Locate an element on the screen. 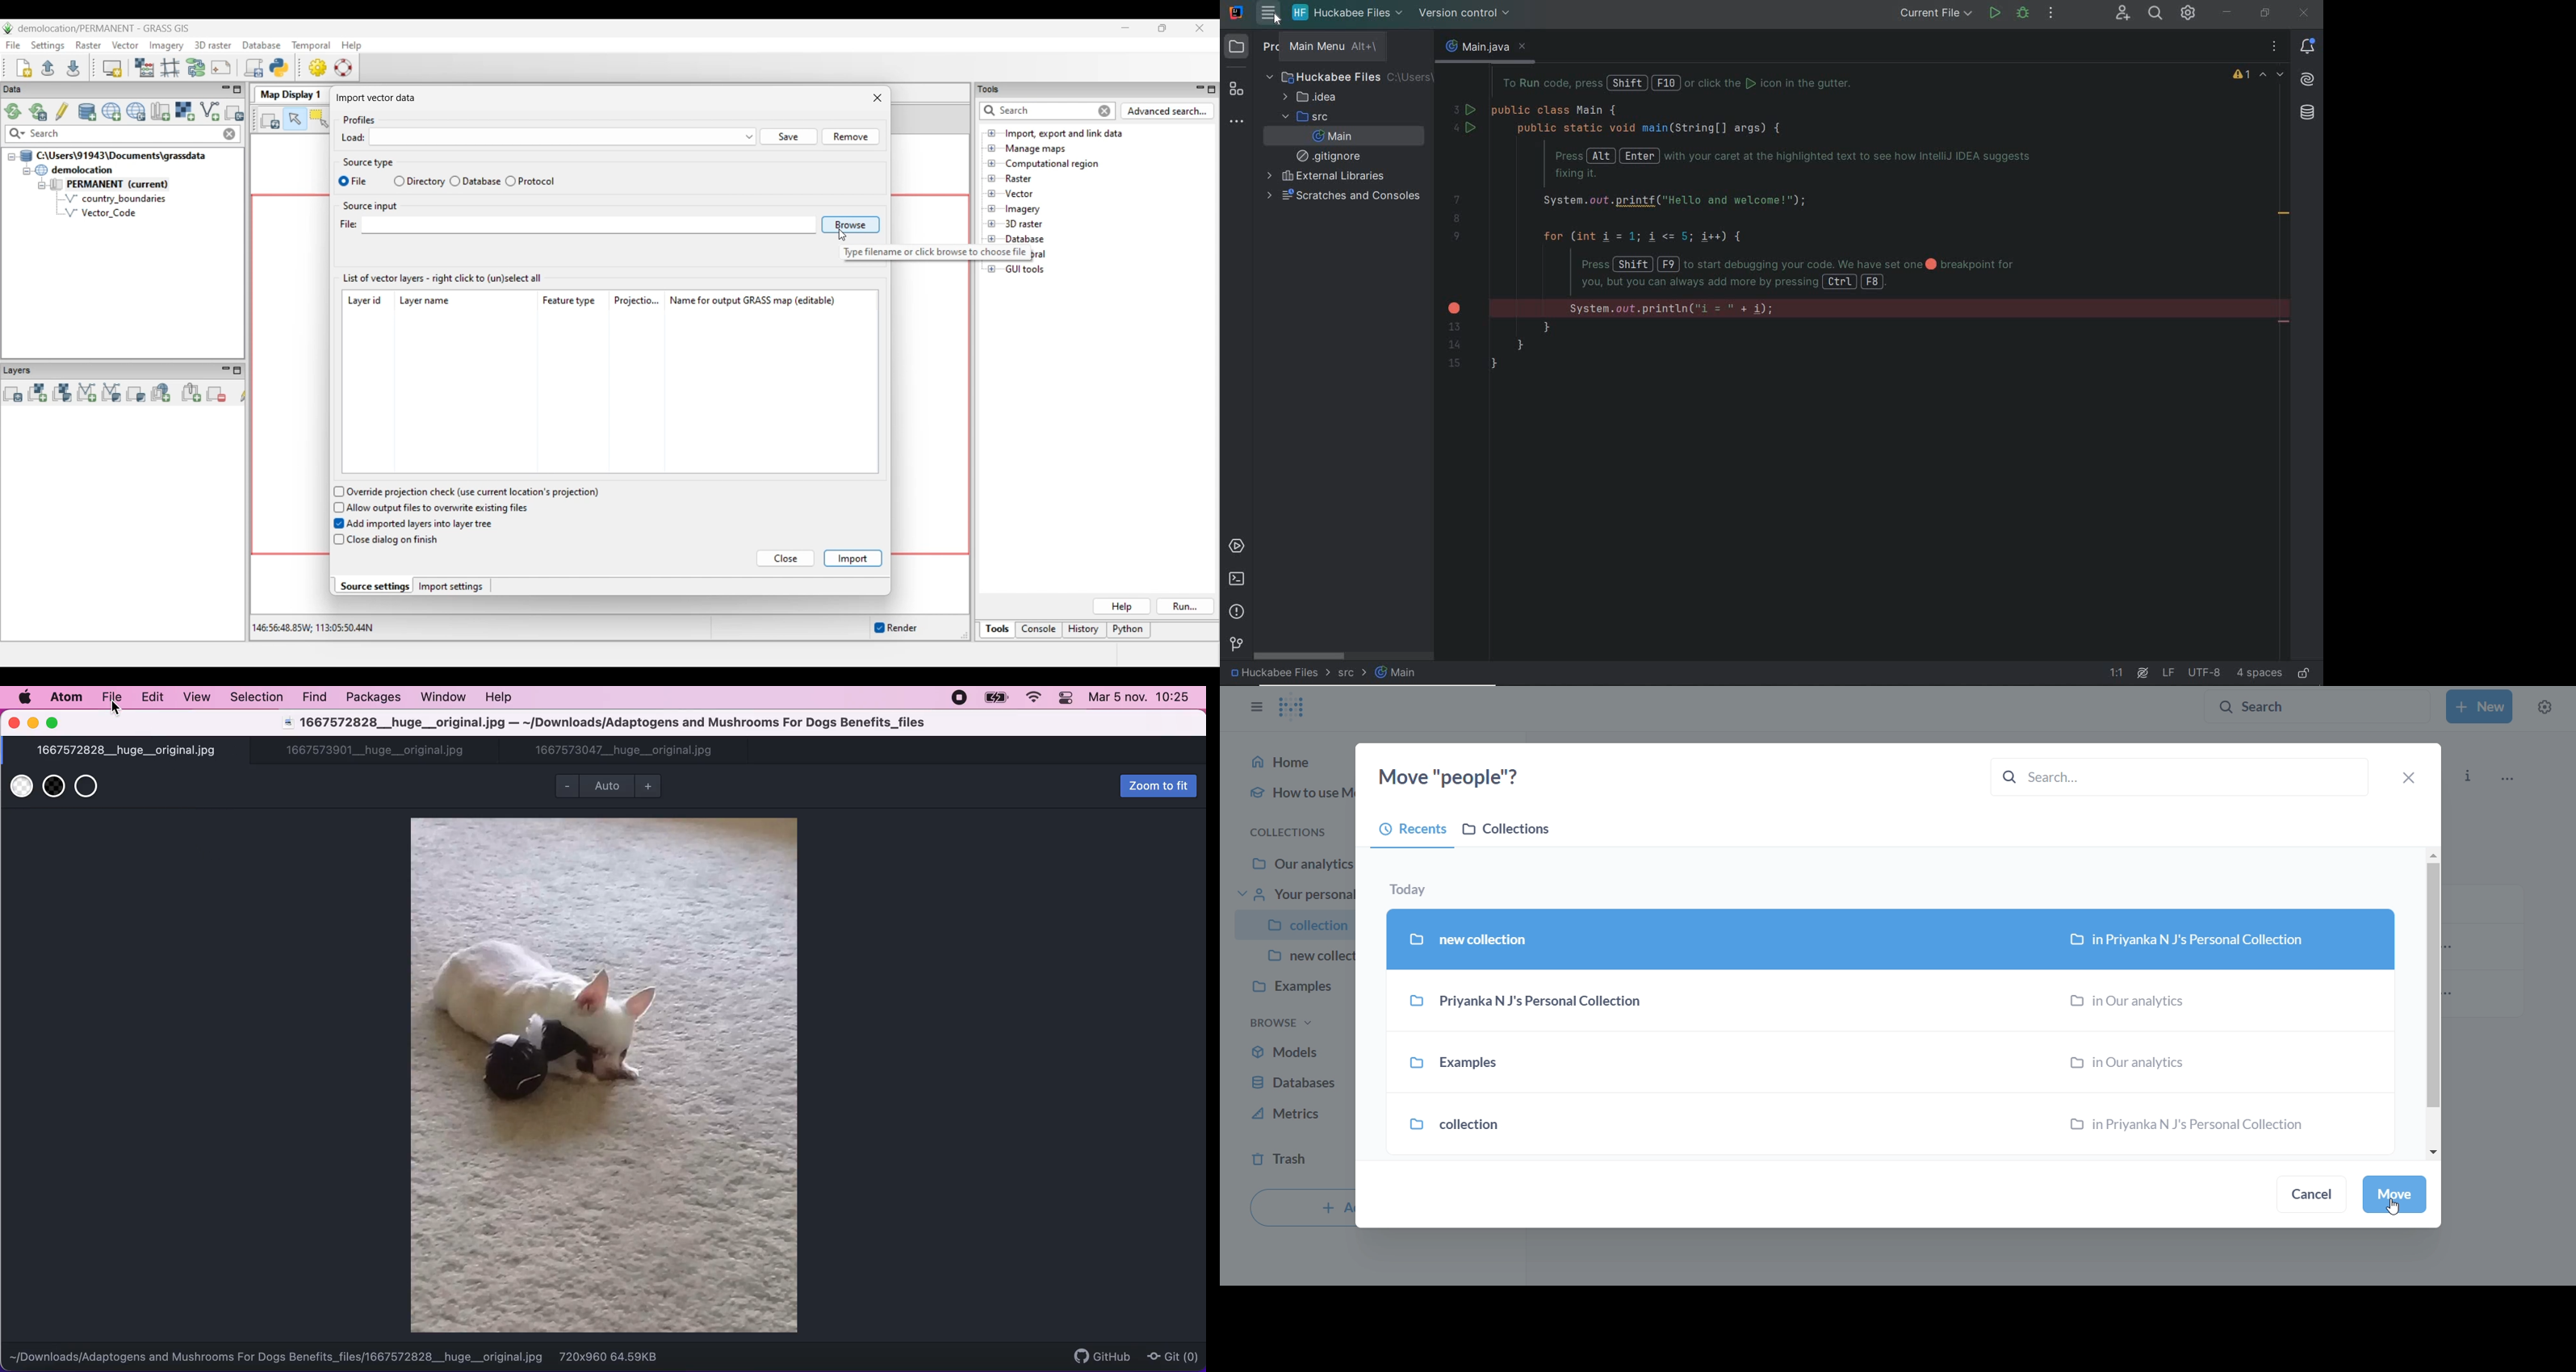 This screenshot has width=2576, height=1372. 1667572828__huge__original.jpg is located at coordinates (127, 751).